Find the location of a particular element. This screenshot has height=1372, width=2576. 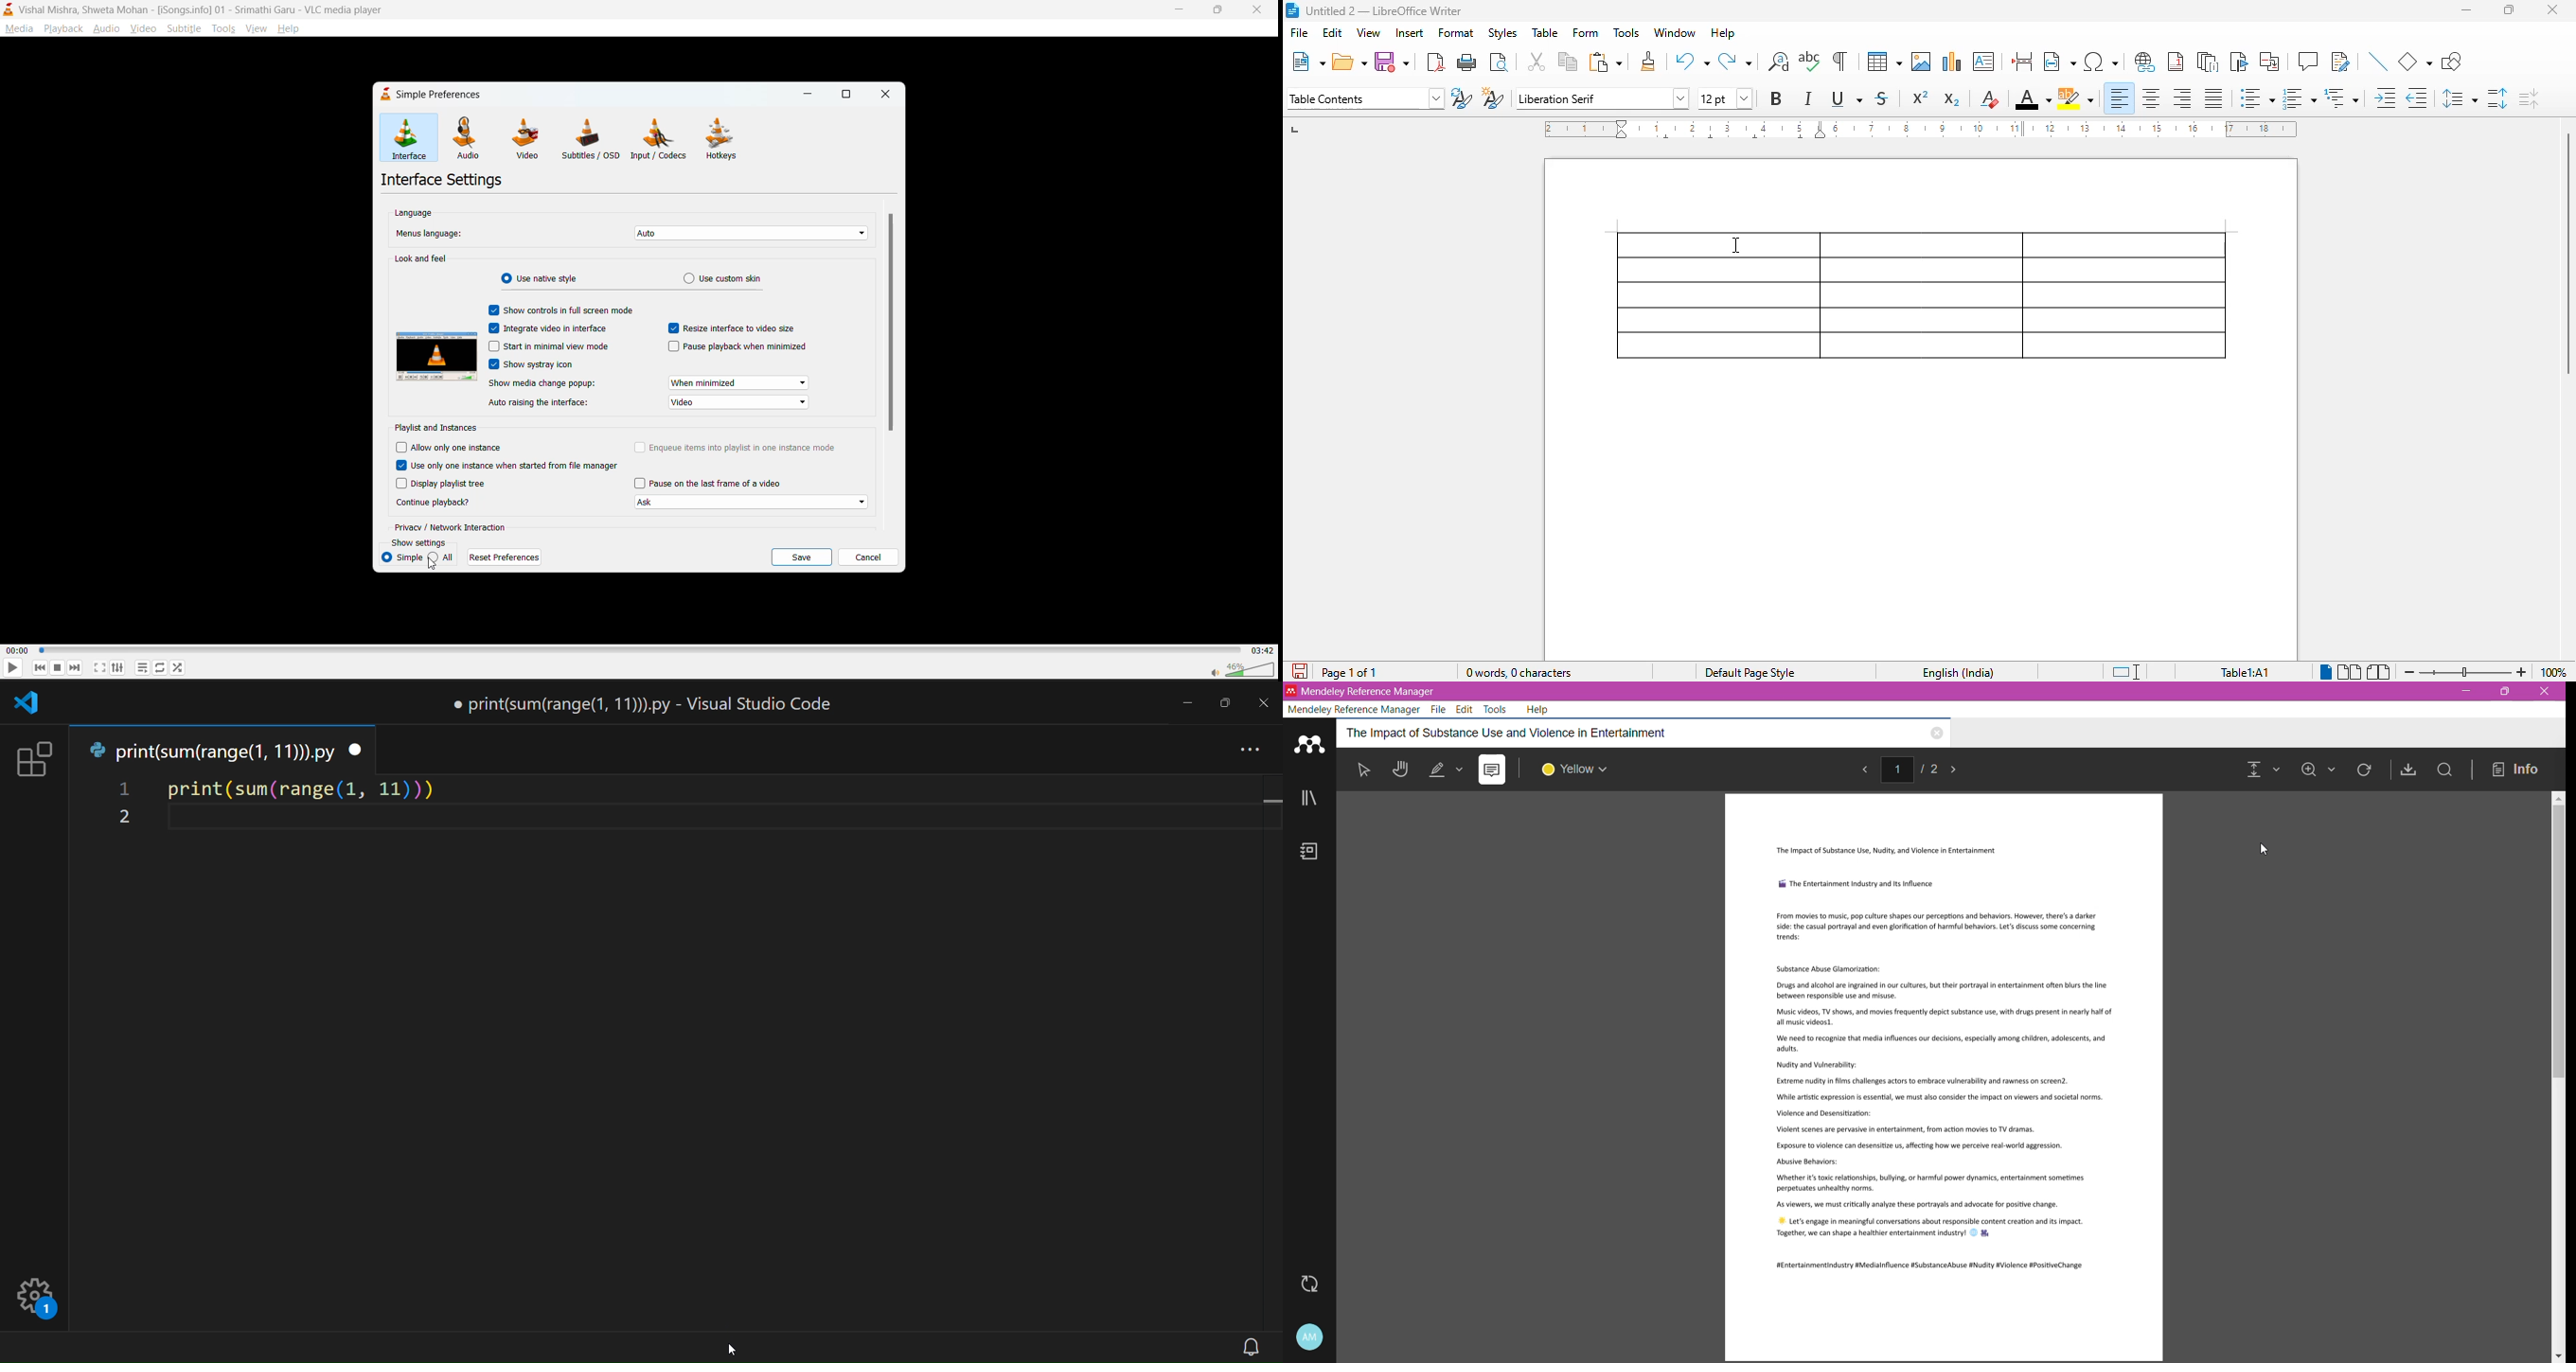

book view is located at coordinates (2378, 671).